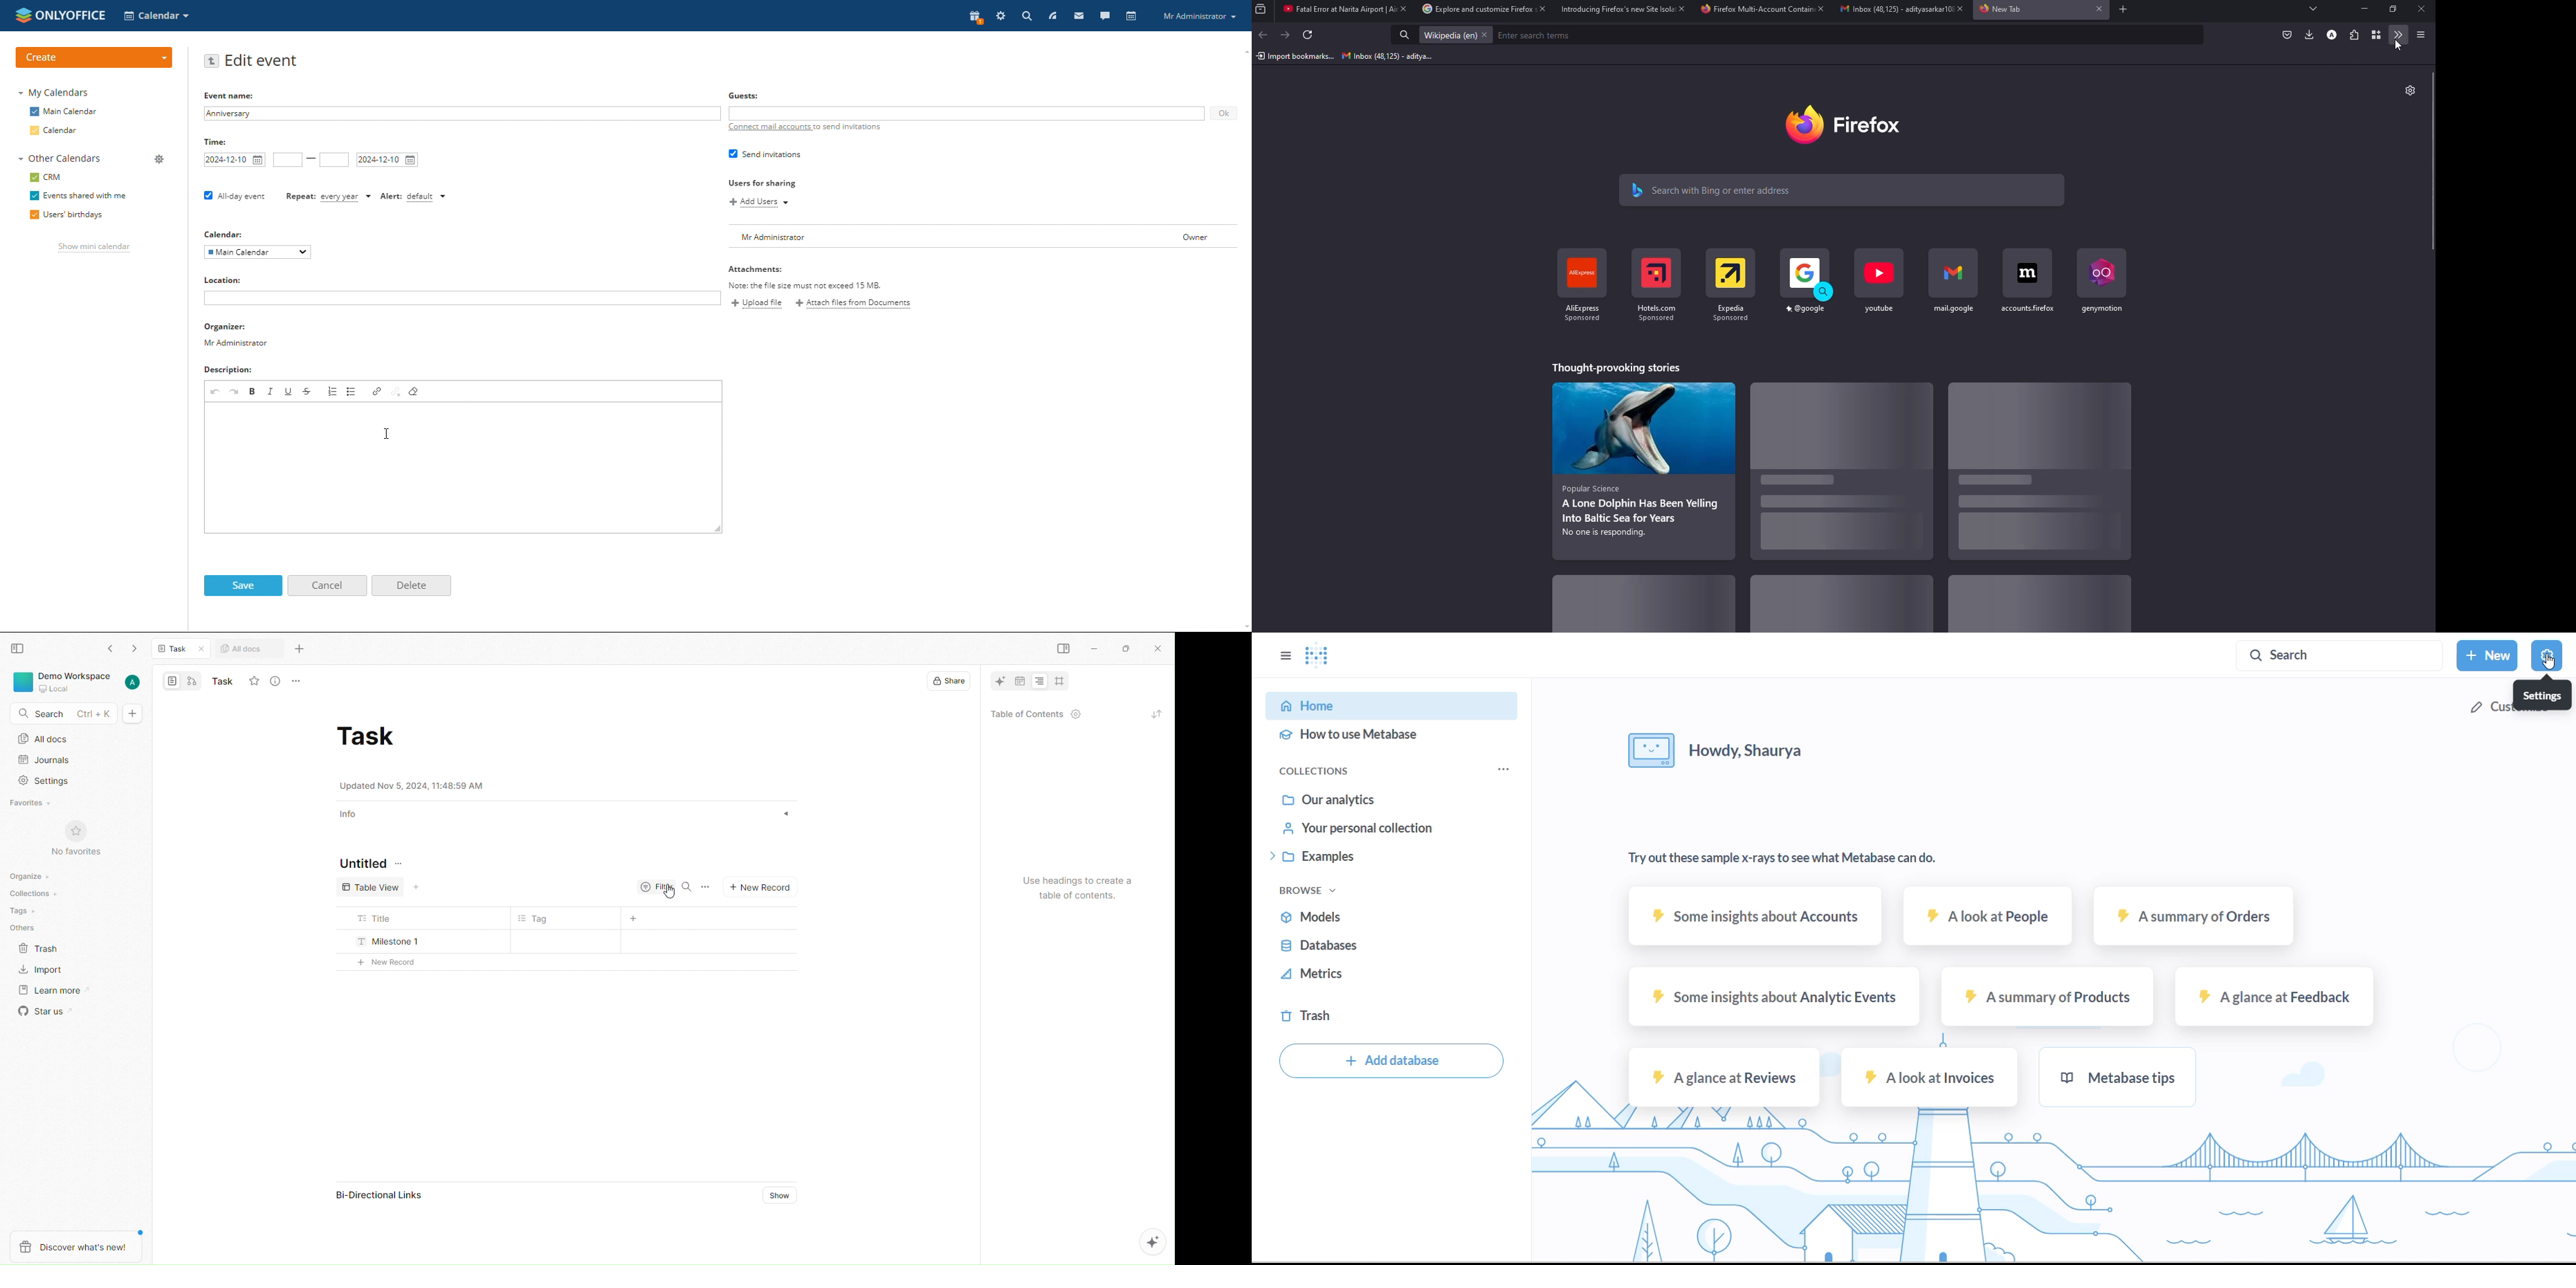 Image resolution: width=2576 pixels, height=1288 pixels. I want to click on close, so click(1679, 8).